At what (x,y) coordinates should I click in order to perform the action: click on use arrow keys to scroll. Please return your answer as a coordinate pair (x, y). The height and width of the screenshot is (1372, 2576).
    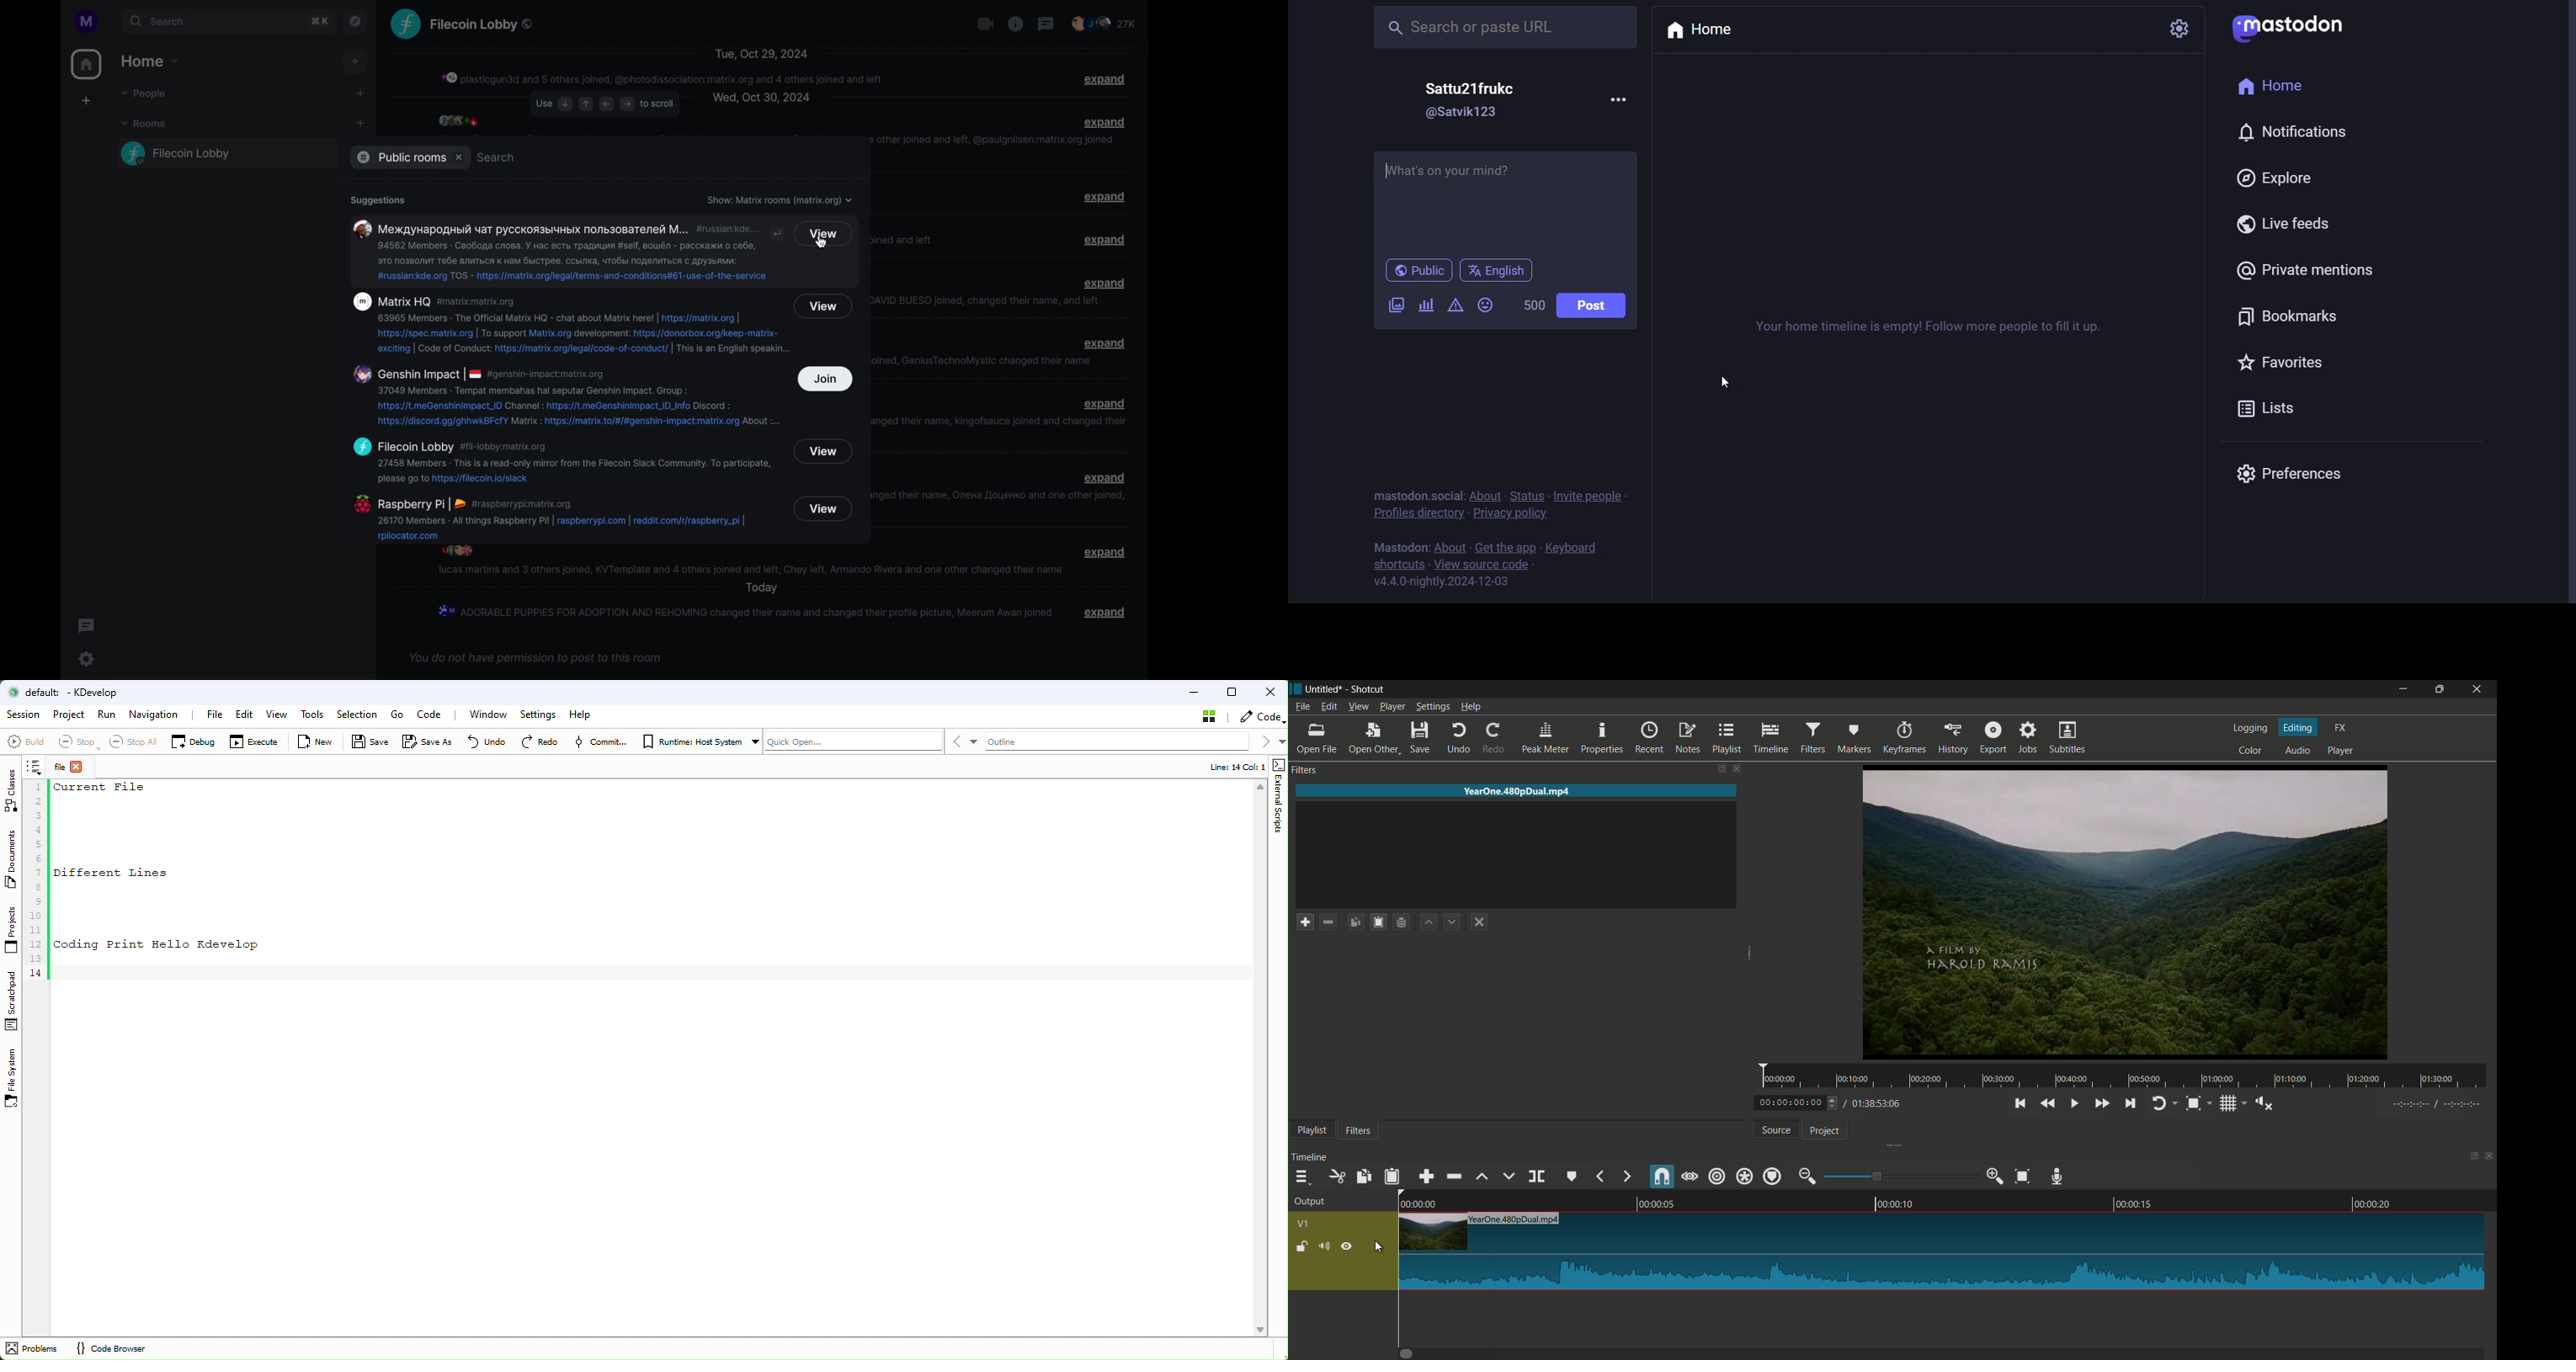
    Looking at the image, I should click on (605, 105).